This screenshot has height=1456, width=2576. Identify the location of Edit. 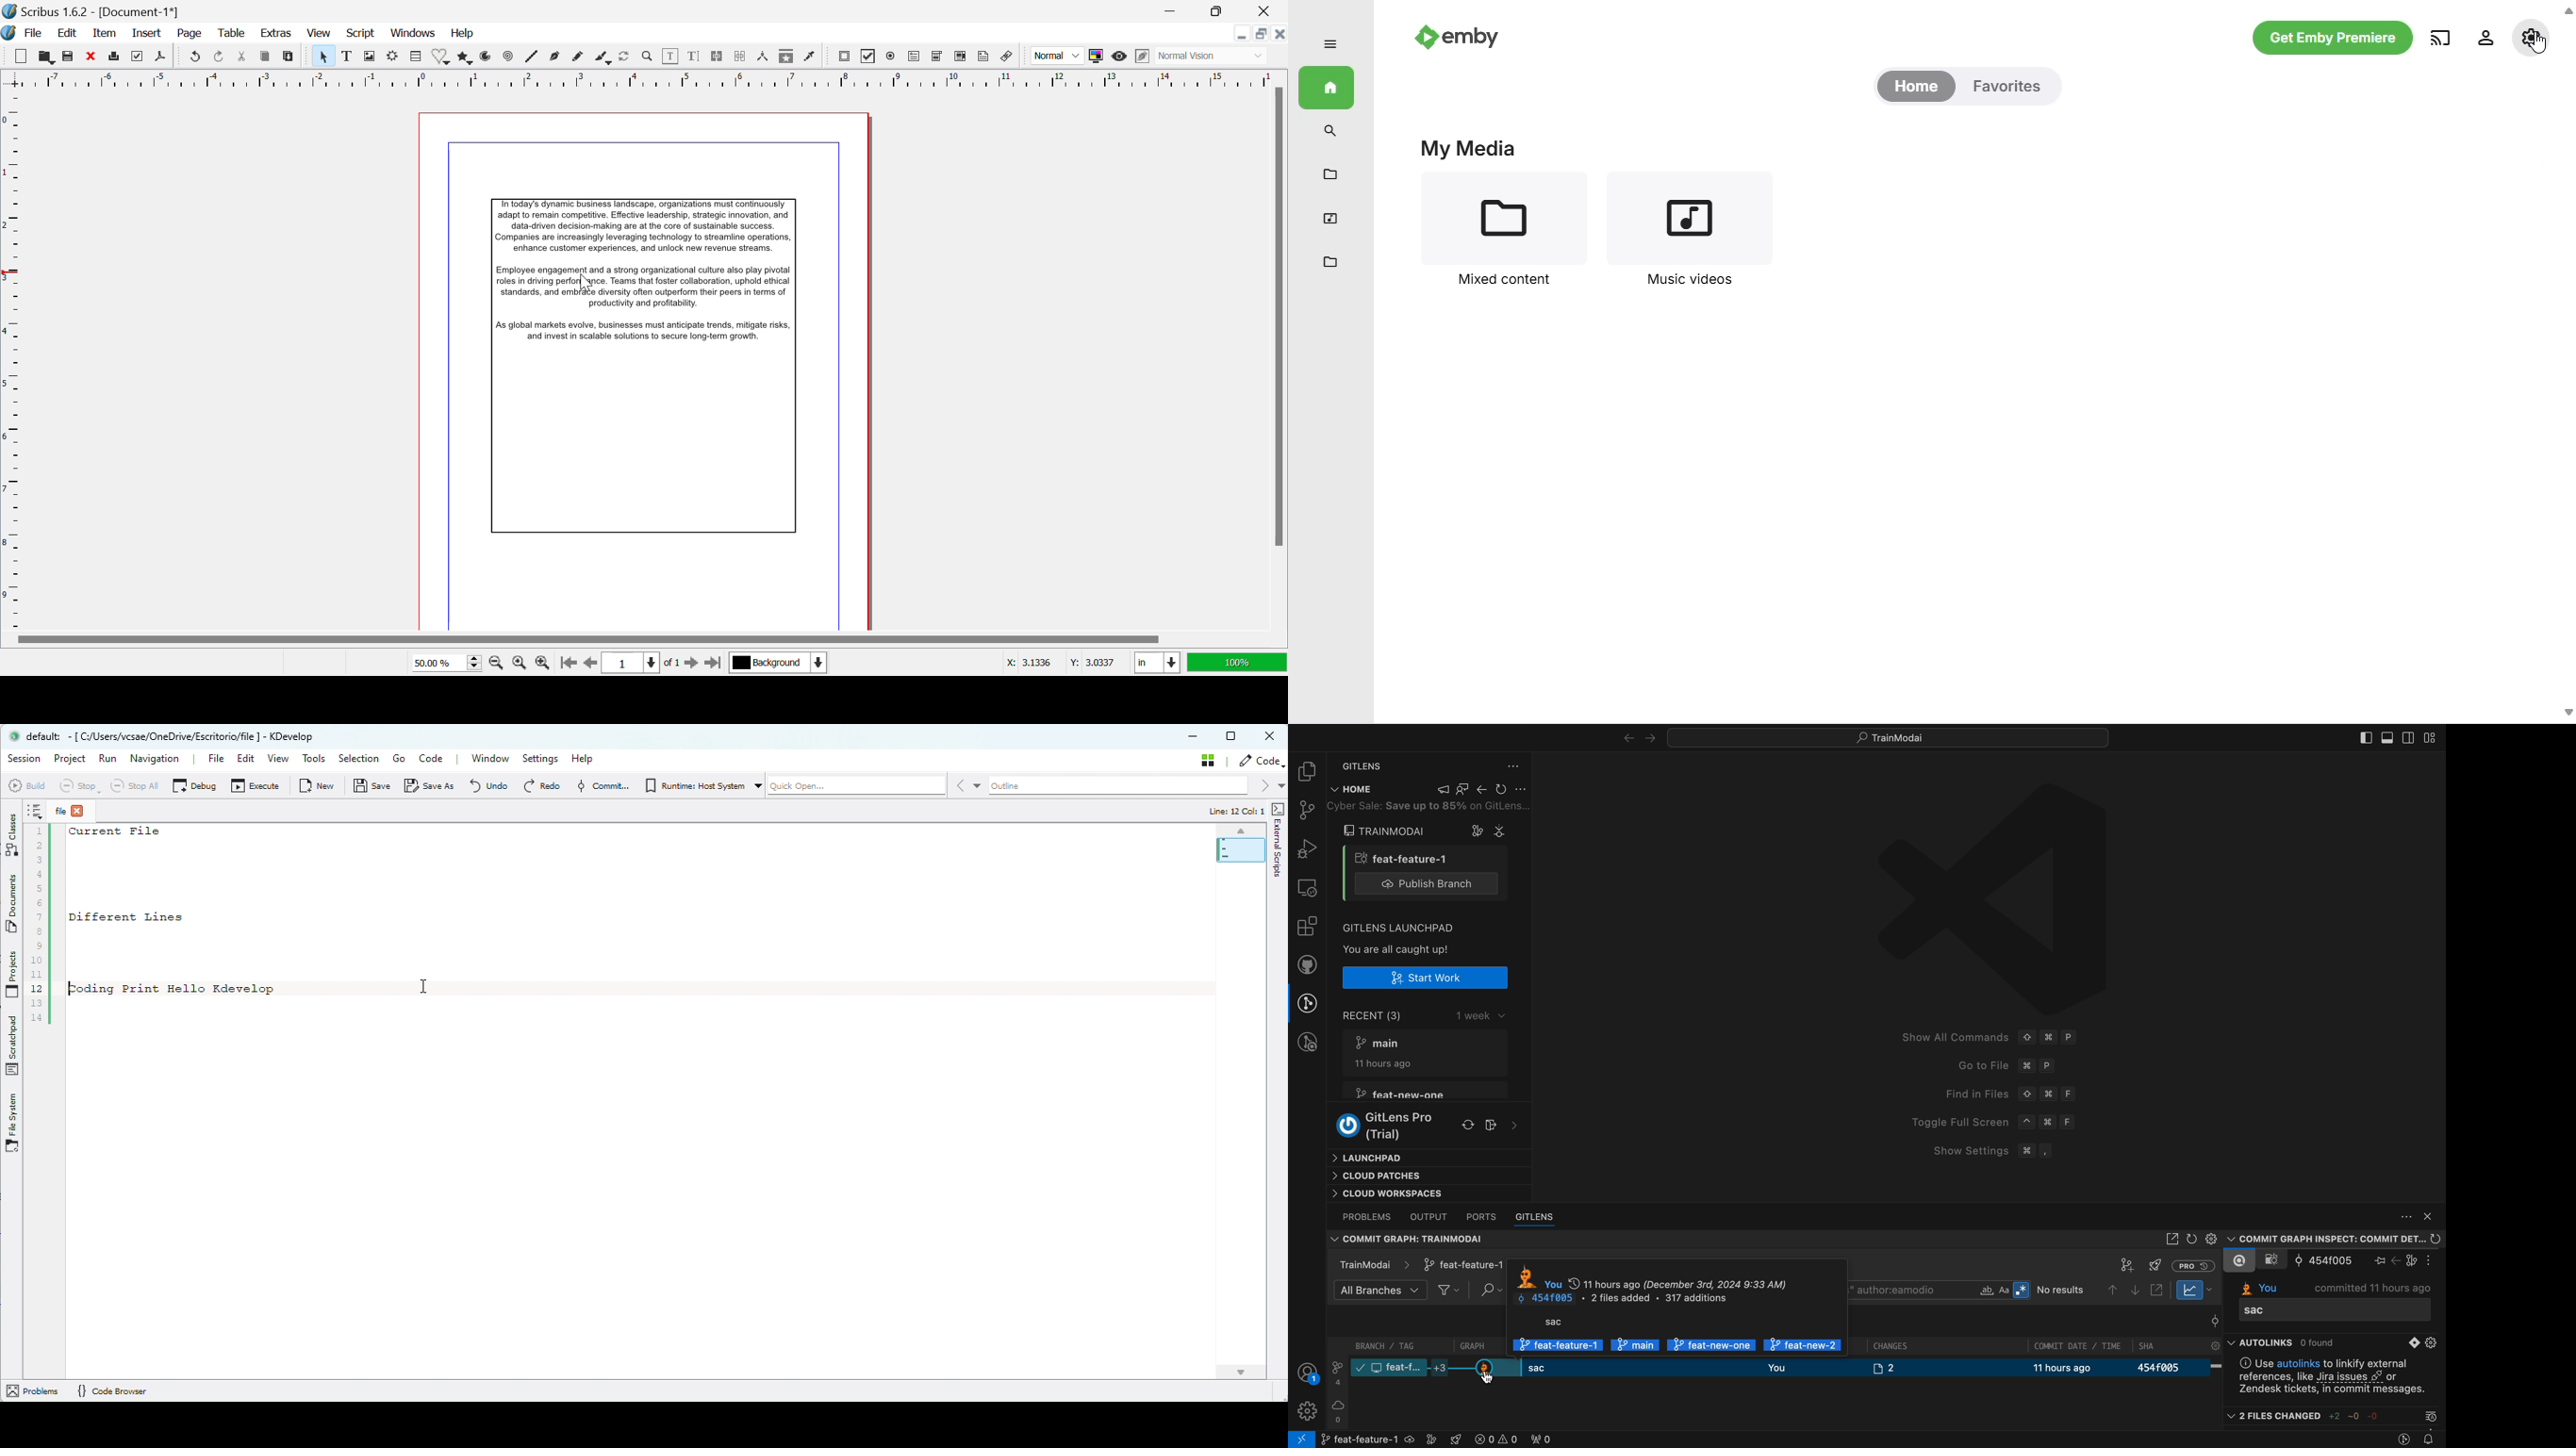
(67, 35).